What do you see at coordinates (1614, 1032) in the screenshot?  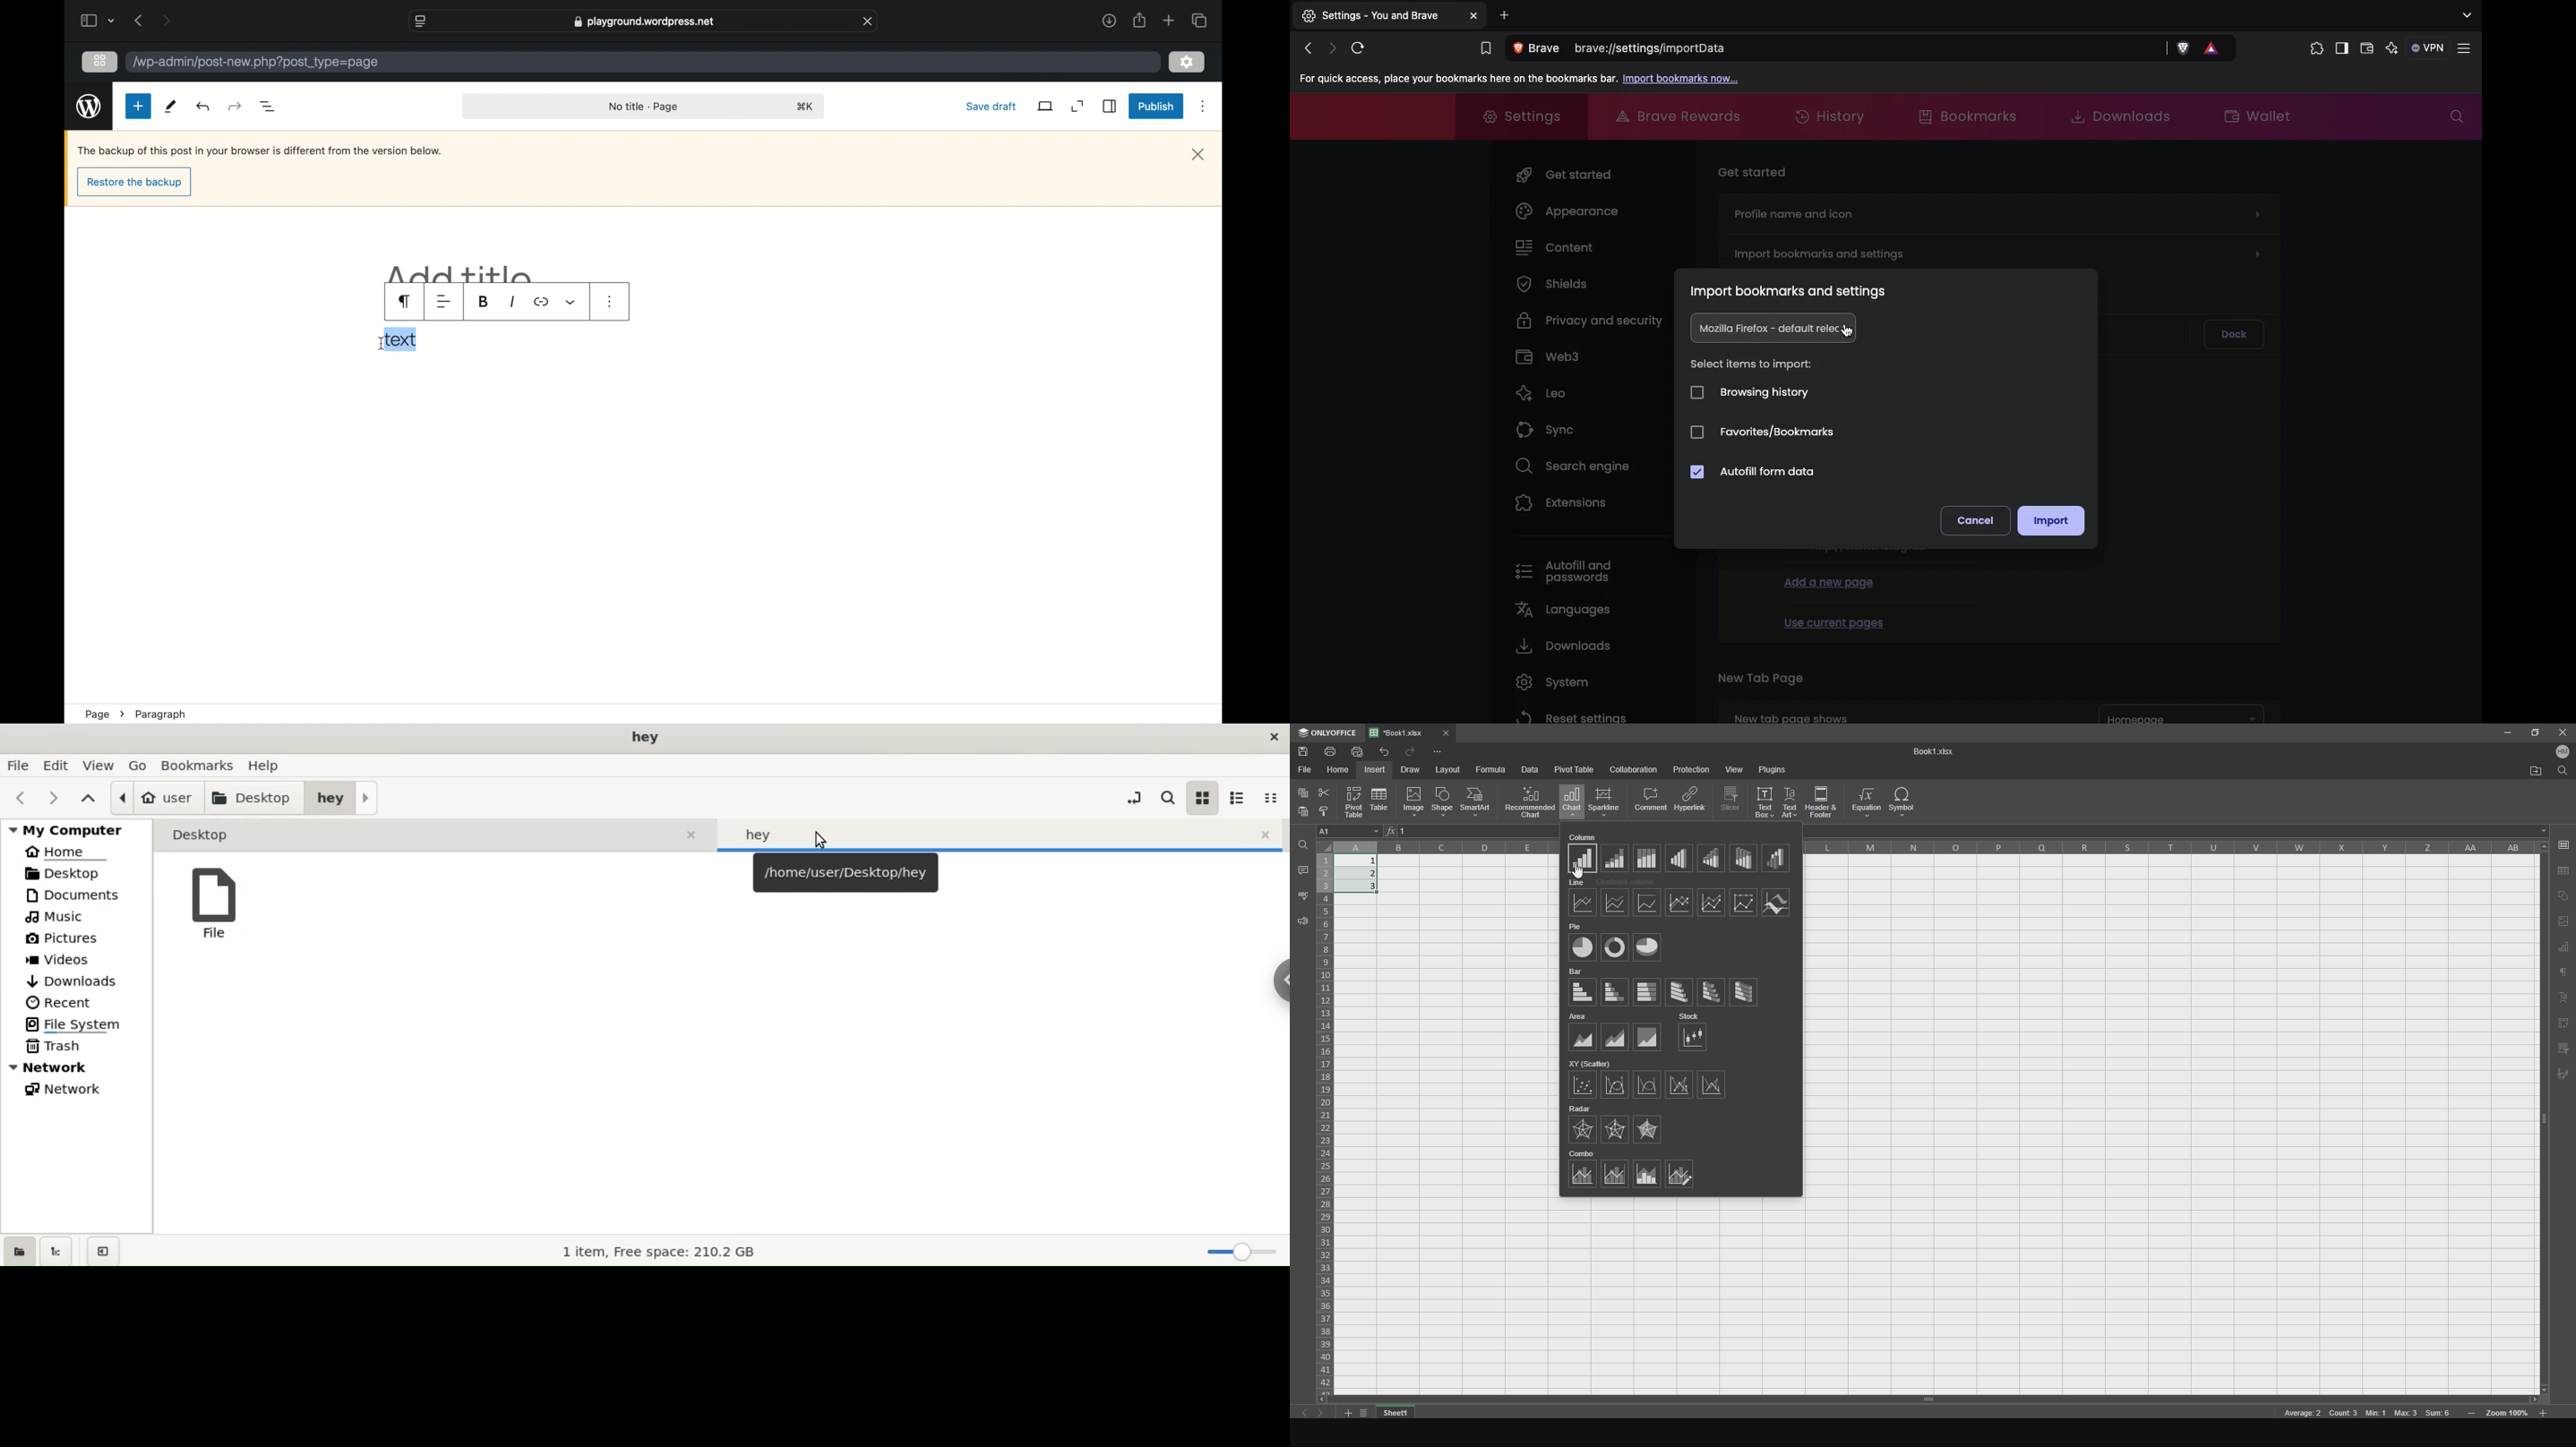 I see `areas` at bounding box center [1614, 1032].